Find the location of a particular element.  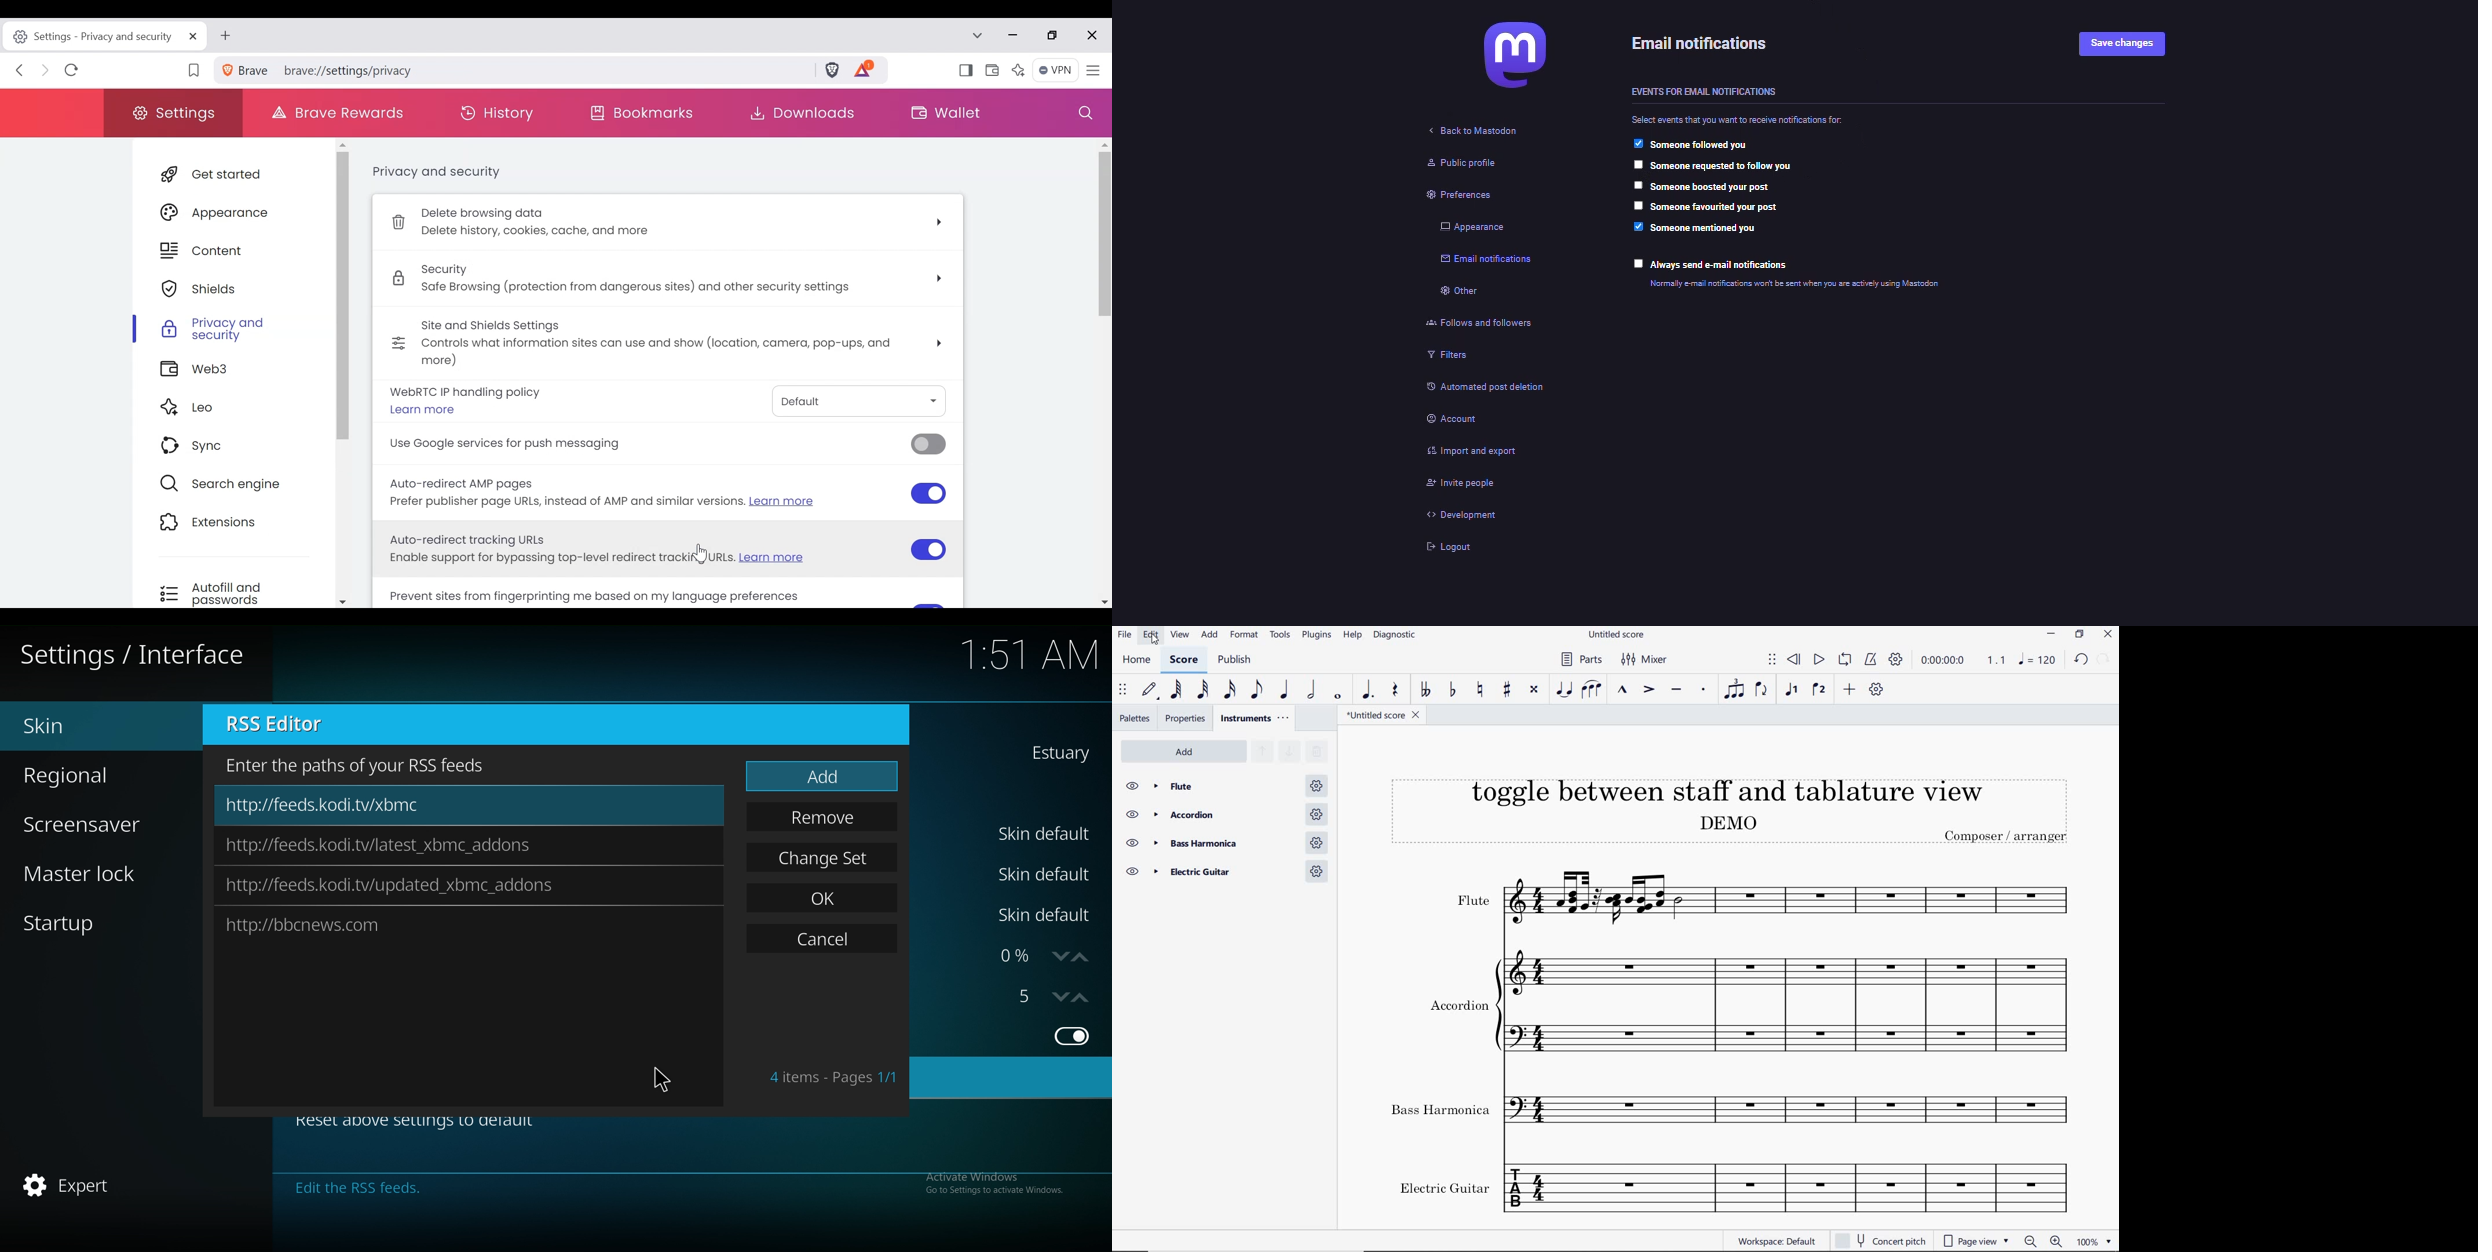

workspace: default is located at coordinates (1778, 1241).